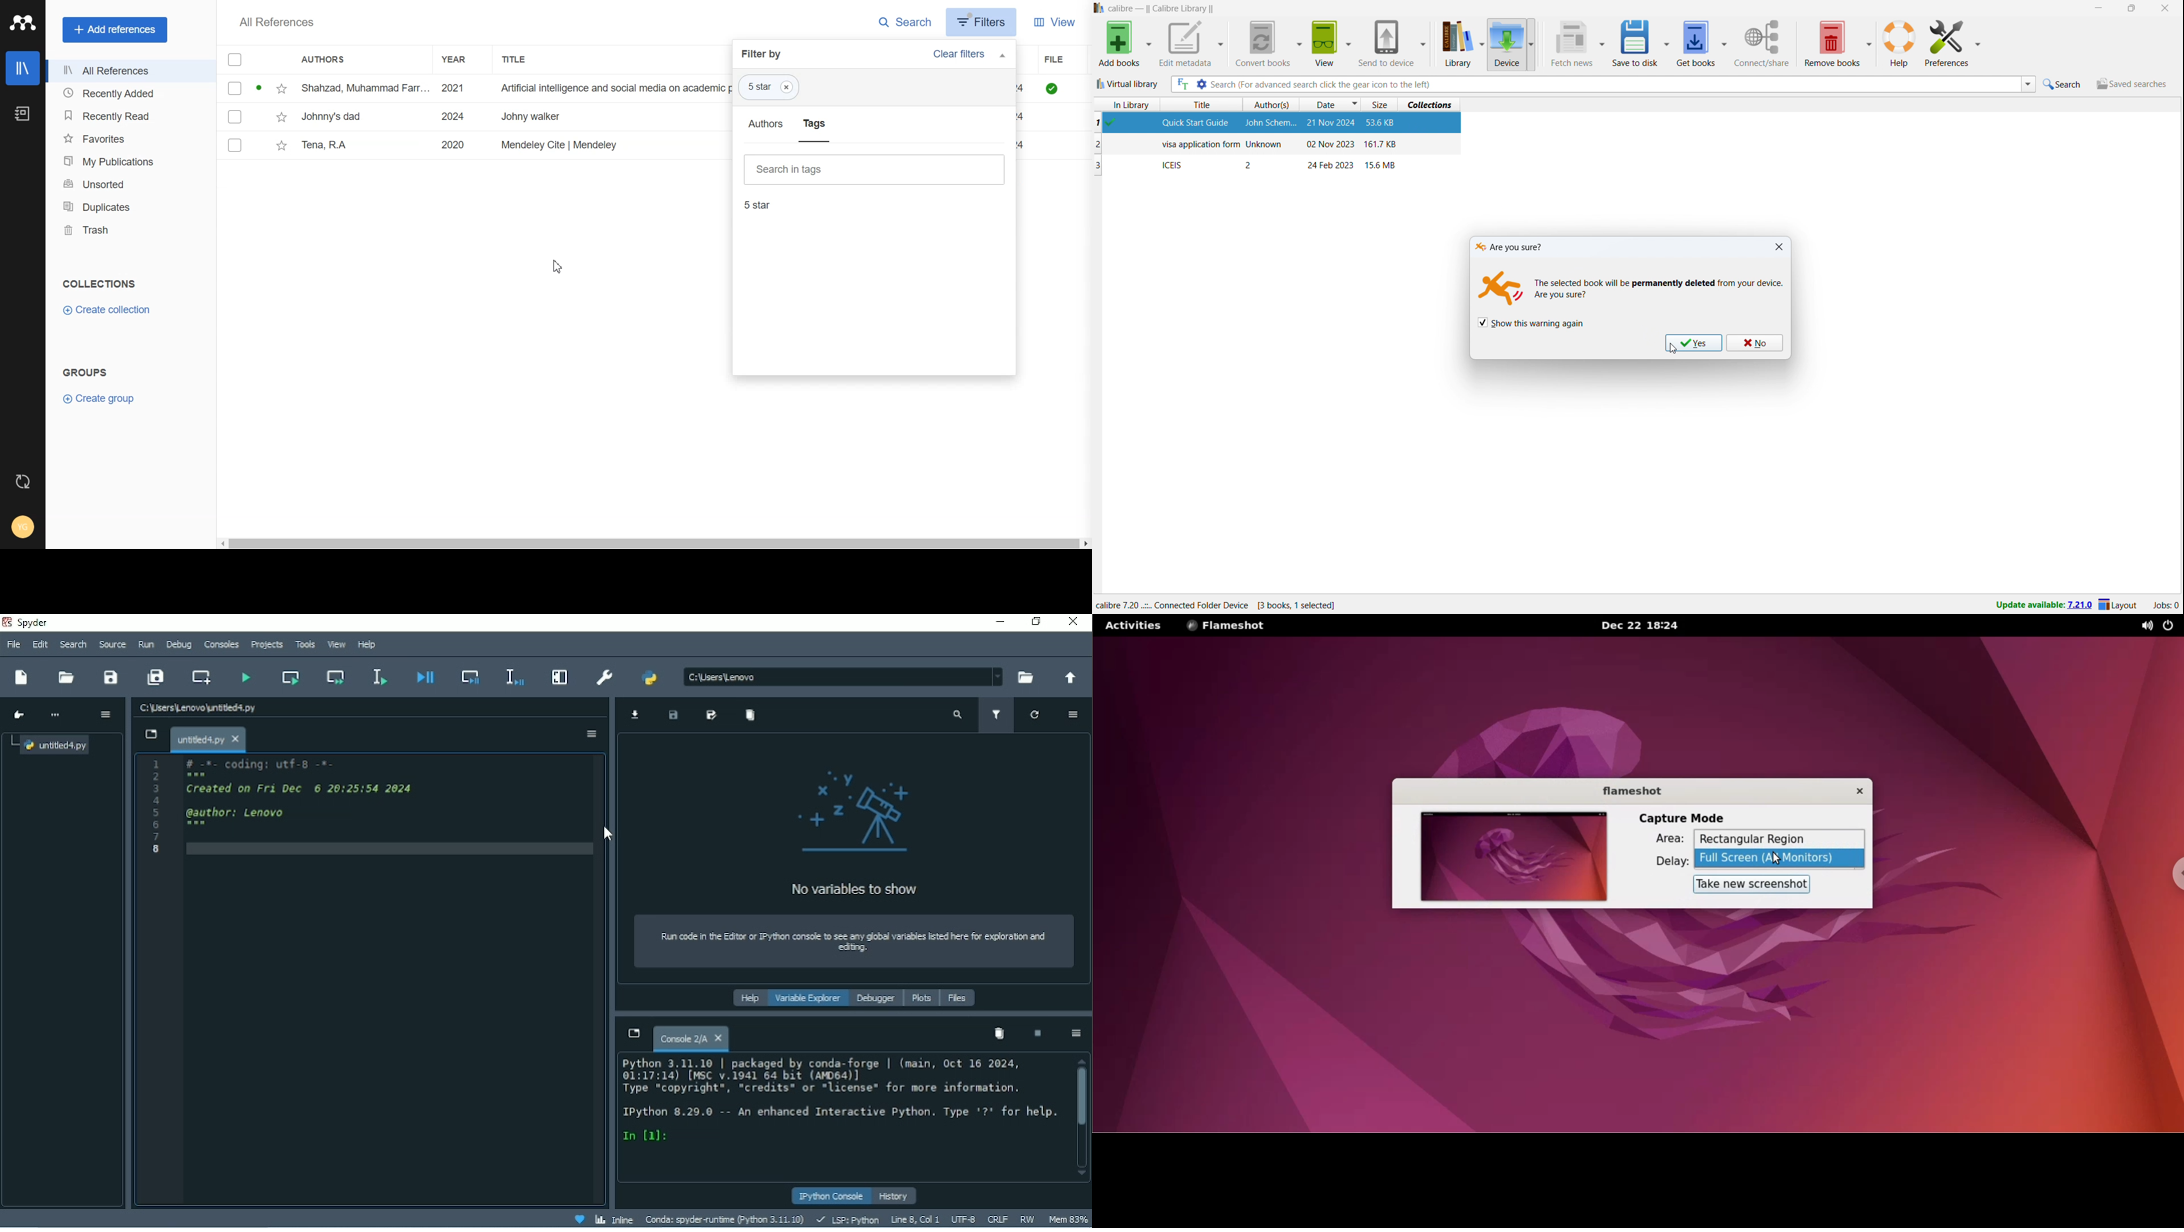 The image size is (2184, 1232). I want to click on logo, so click(1099, 8).